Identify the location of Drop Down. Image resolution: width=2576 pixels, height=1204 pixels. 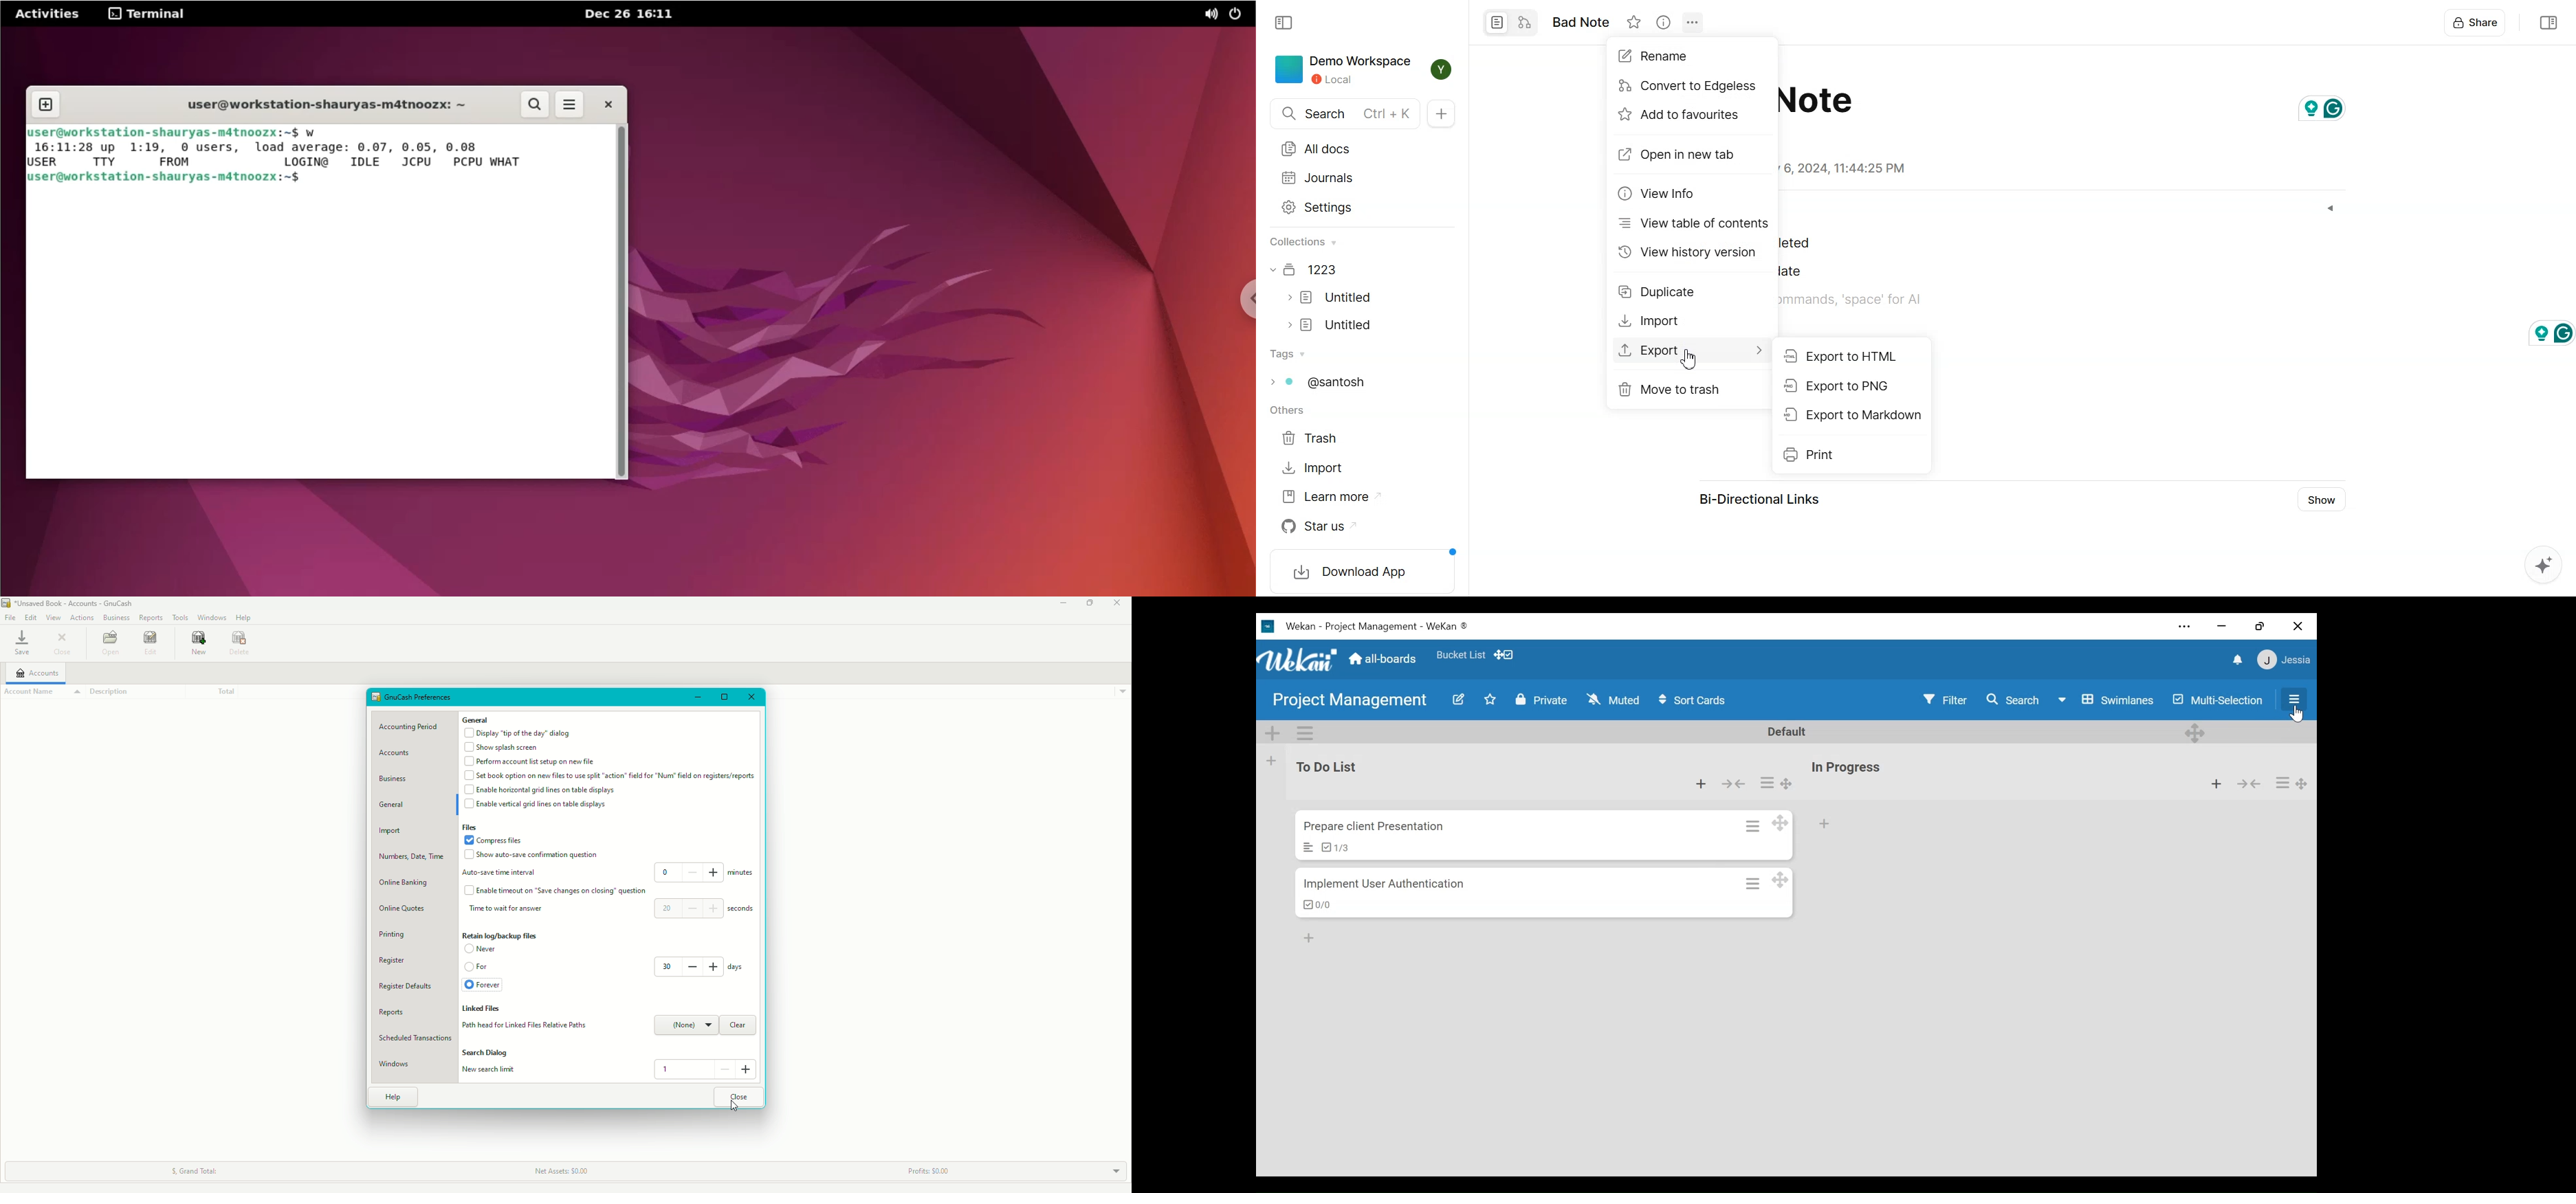
(1109, 1170).